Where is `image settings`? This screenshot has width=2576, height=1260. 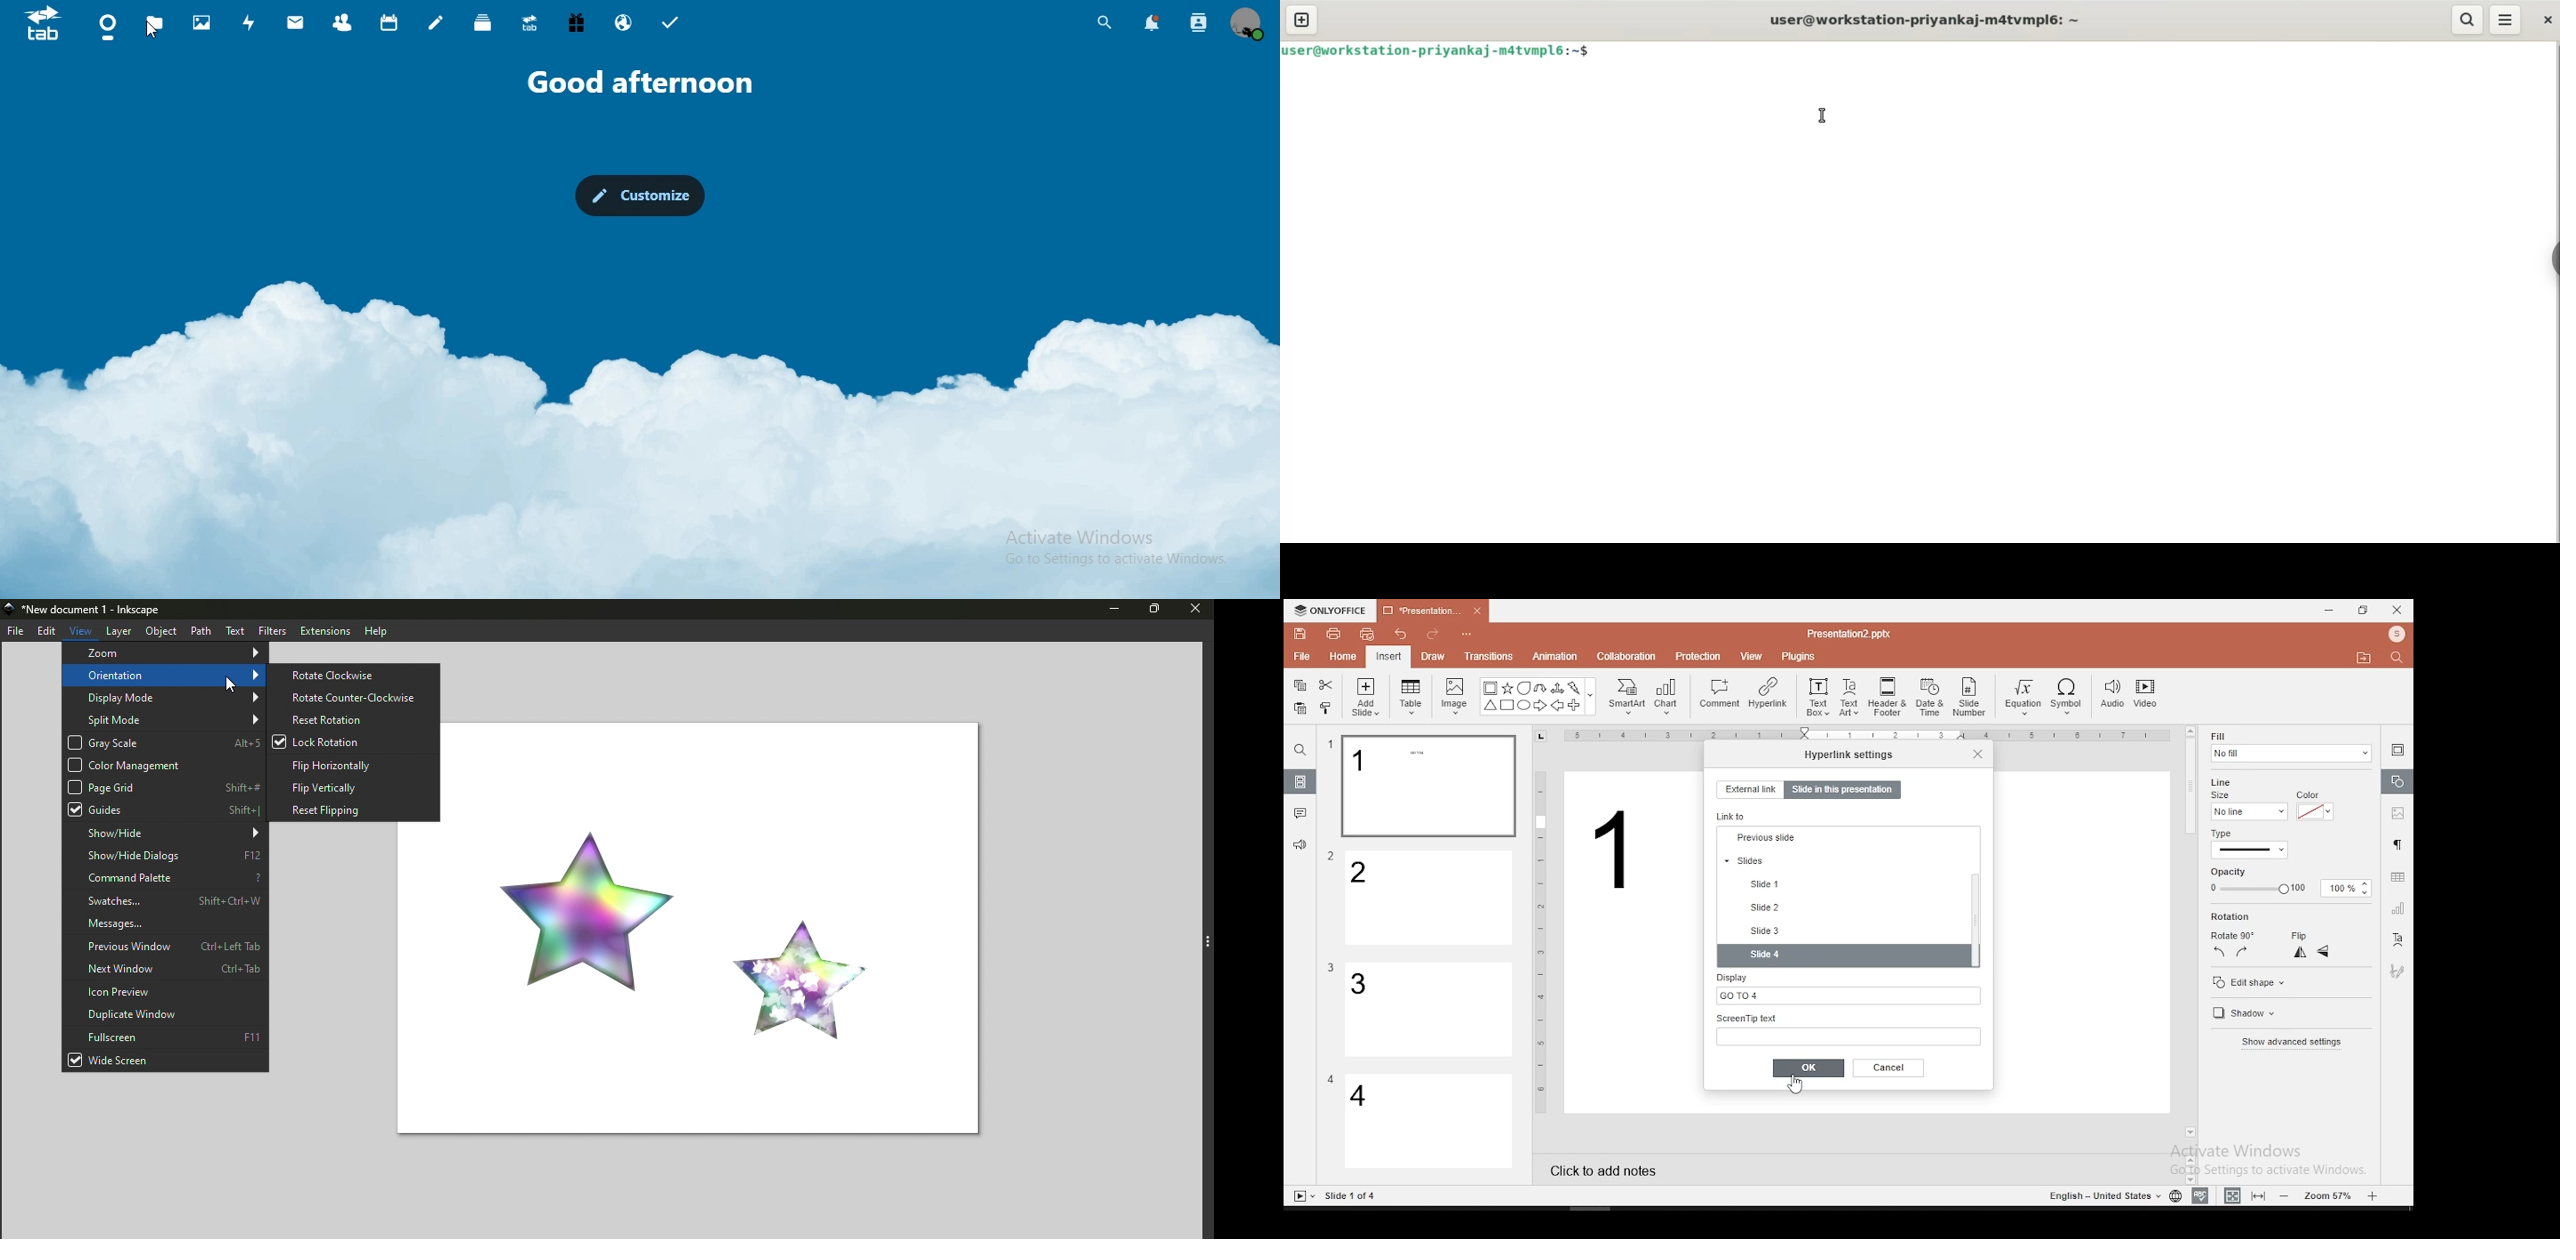 image settings is located at coordinates (2396, 815).